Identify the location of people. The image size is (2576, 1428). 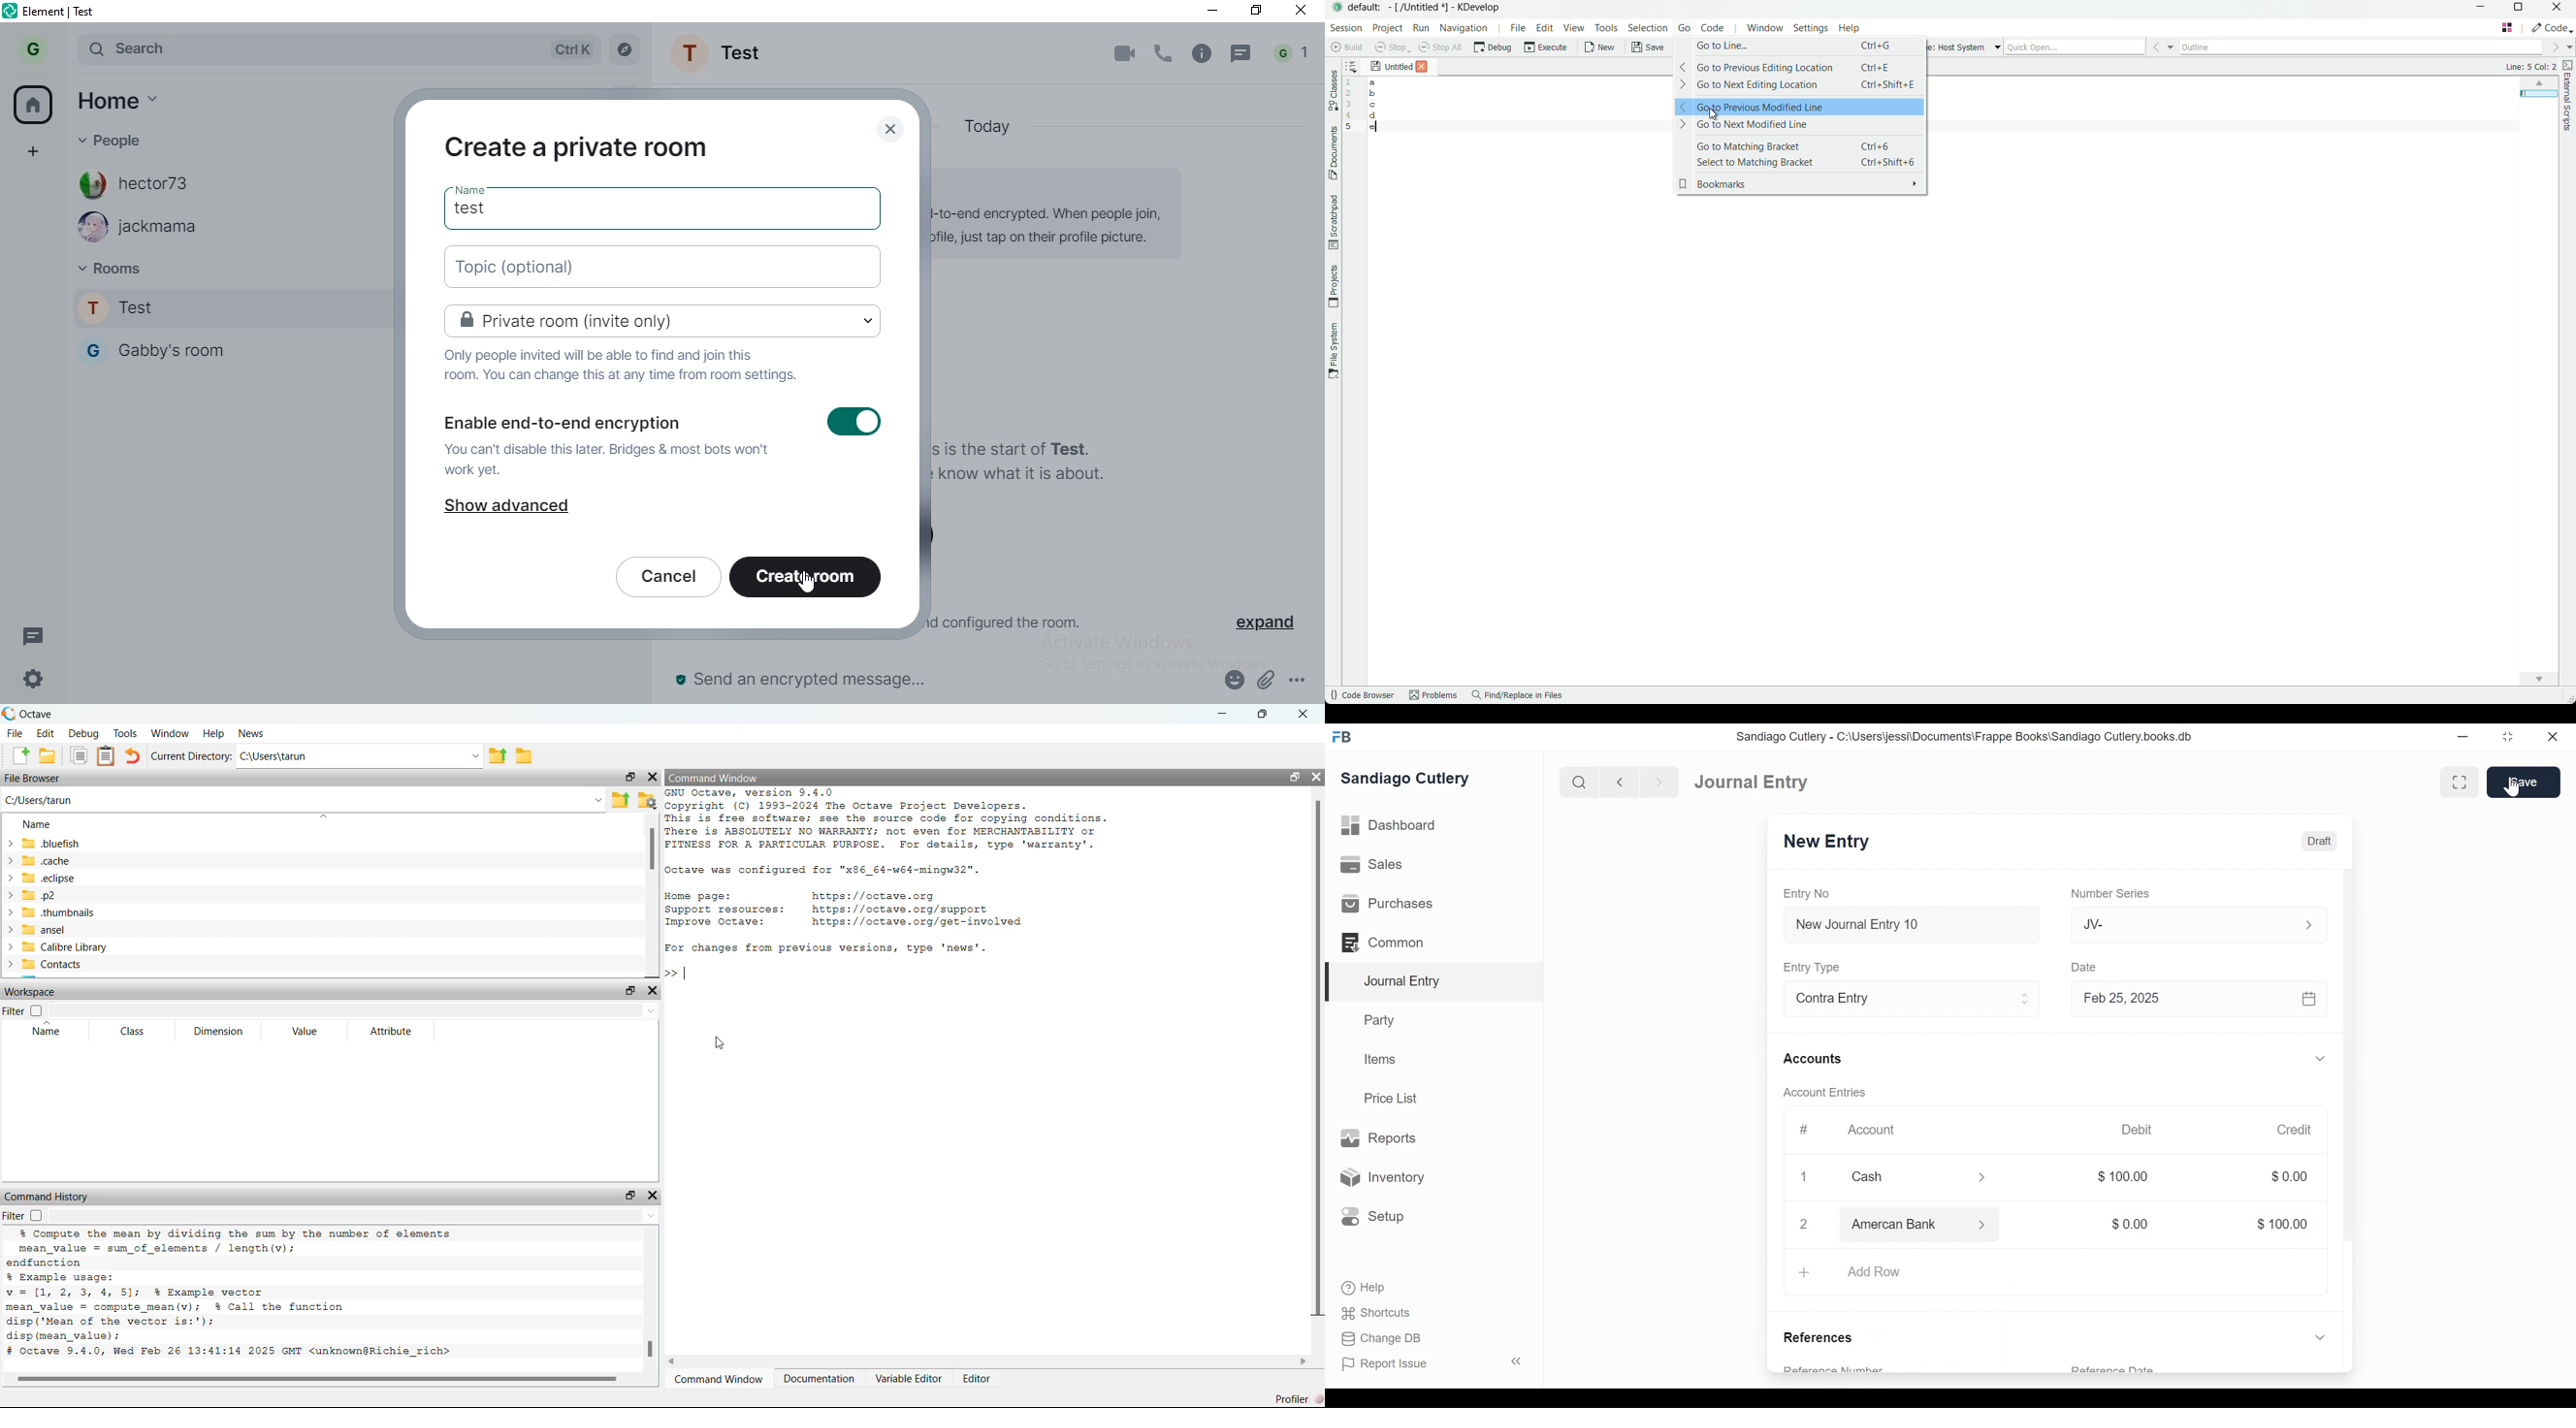
(124, 138).